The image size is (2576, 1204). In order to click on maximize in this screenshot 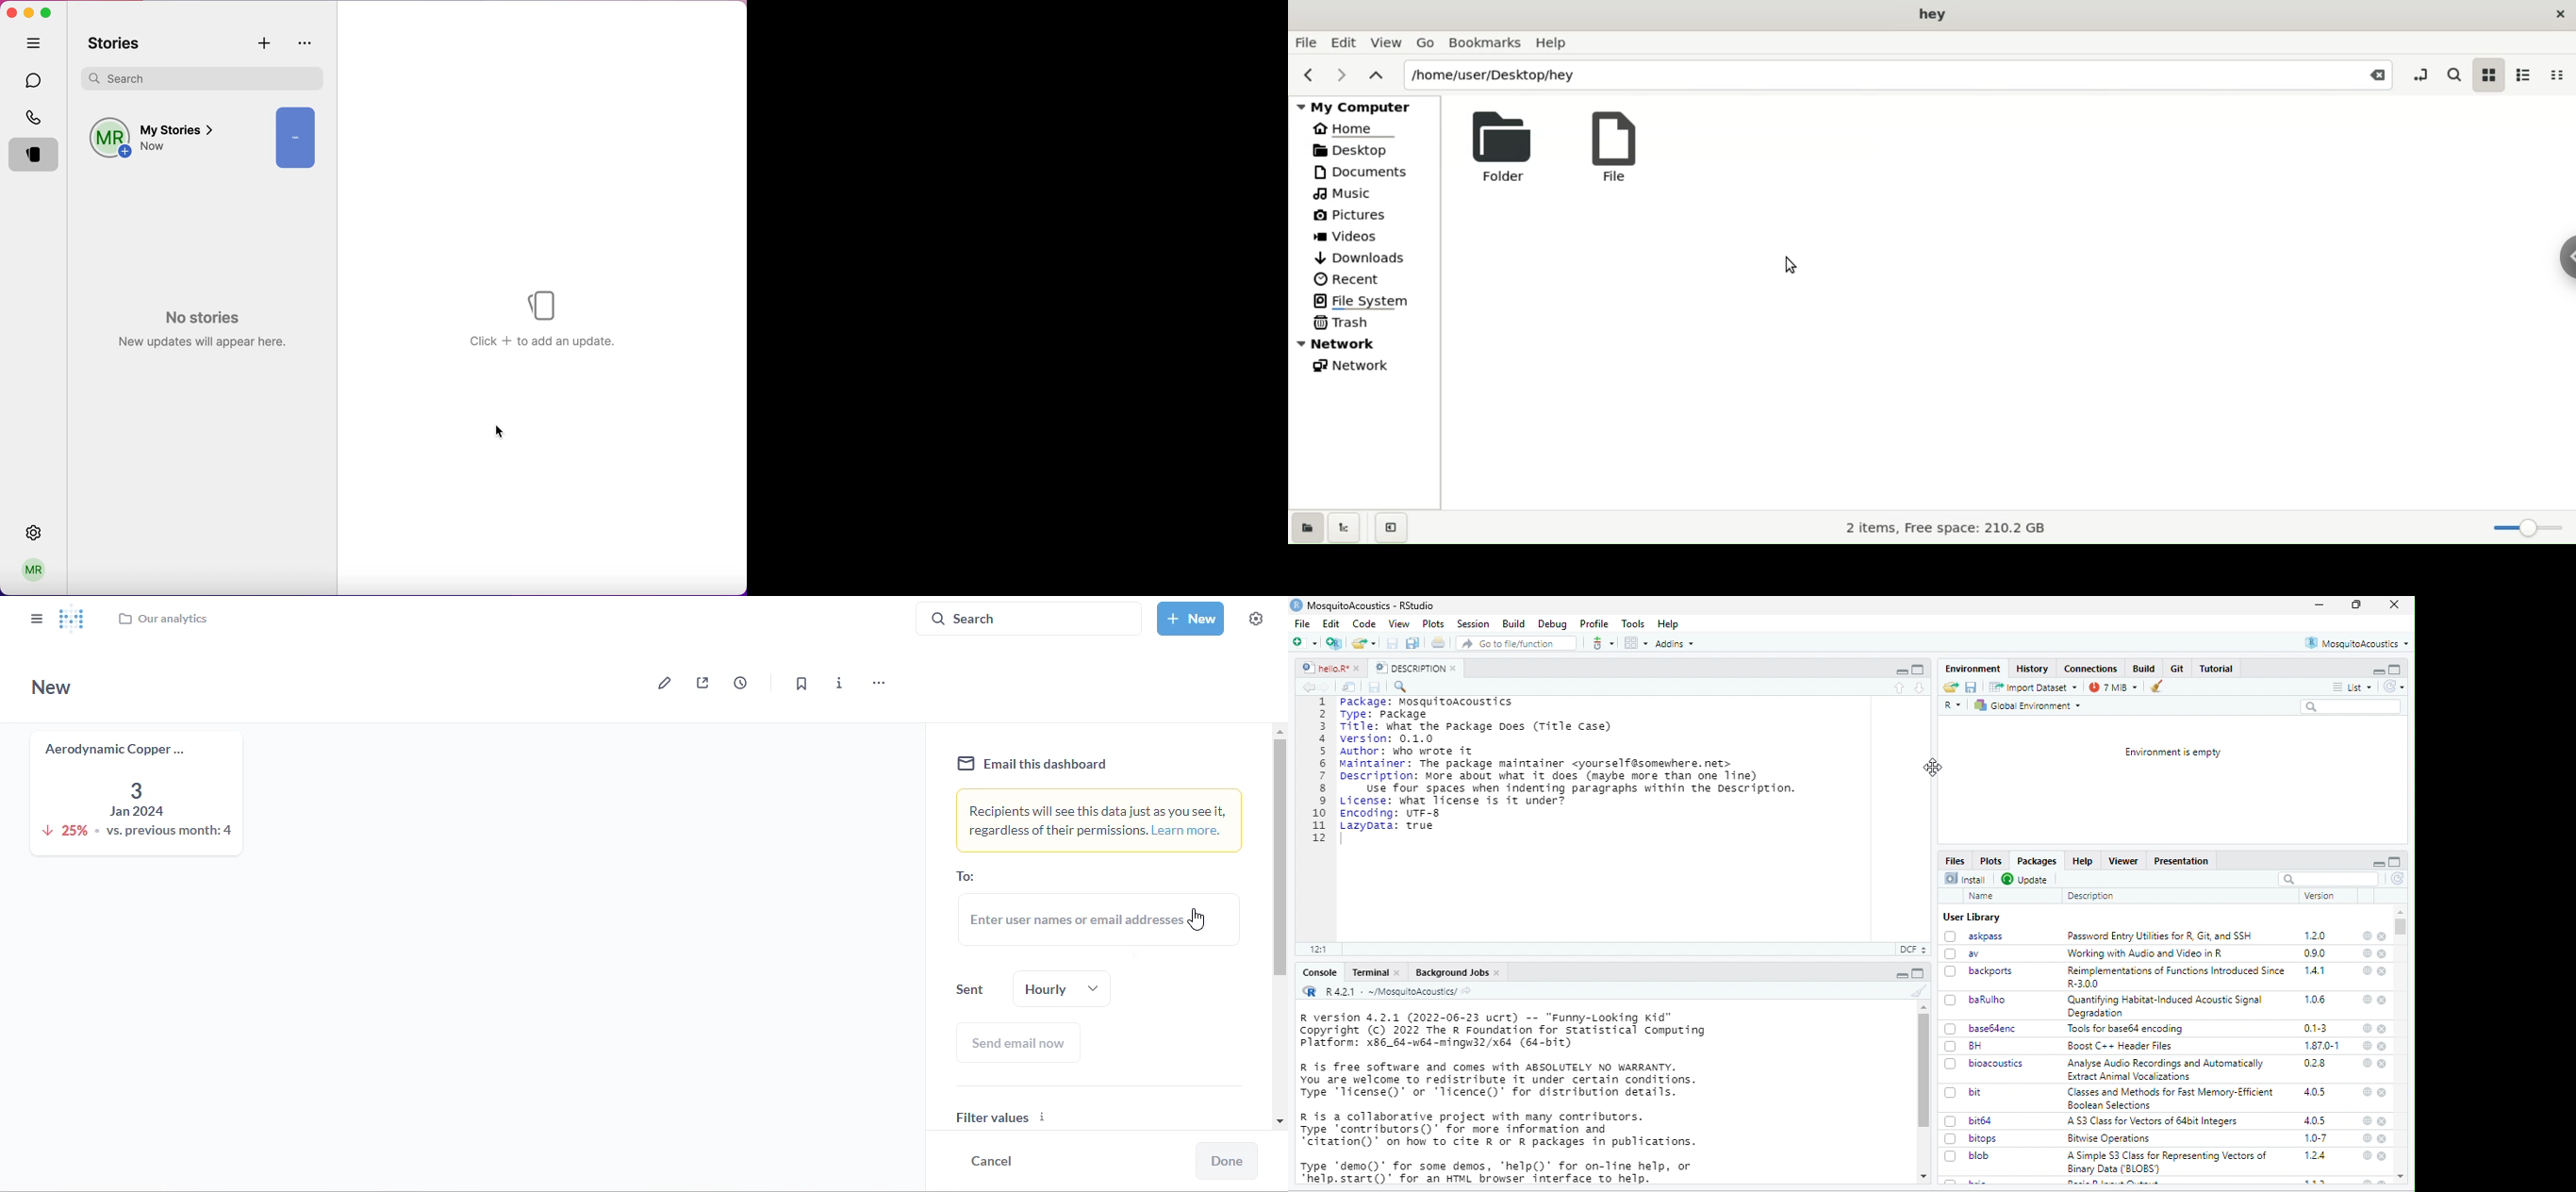, I will do `click(49, 12)`.